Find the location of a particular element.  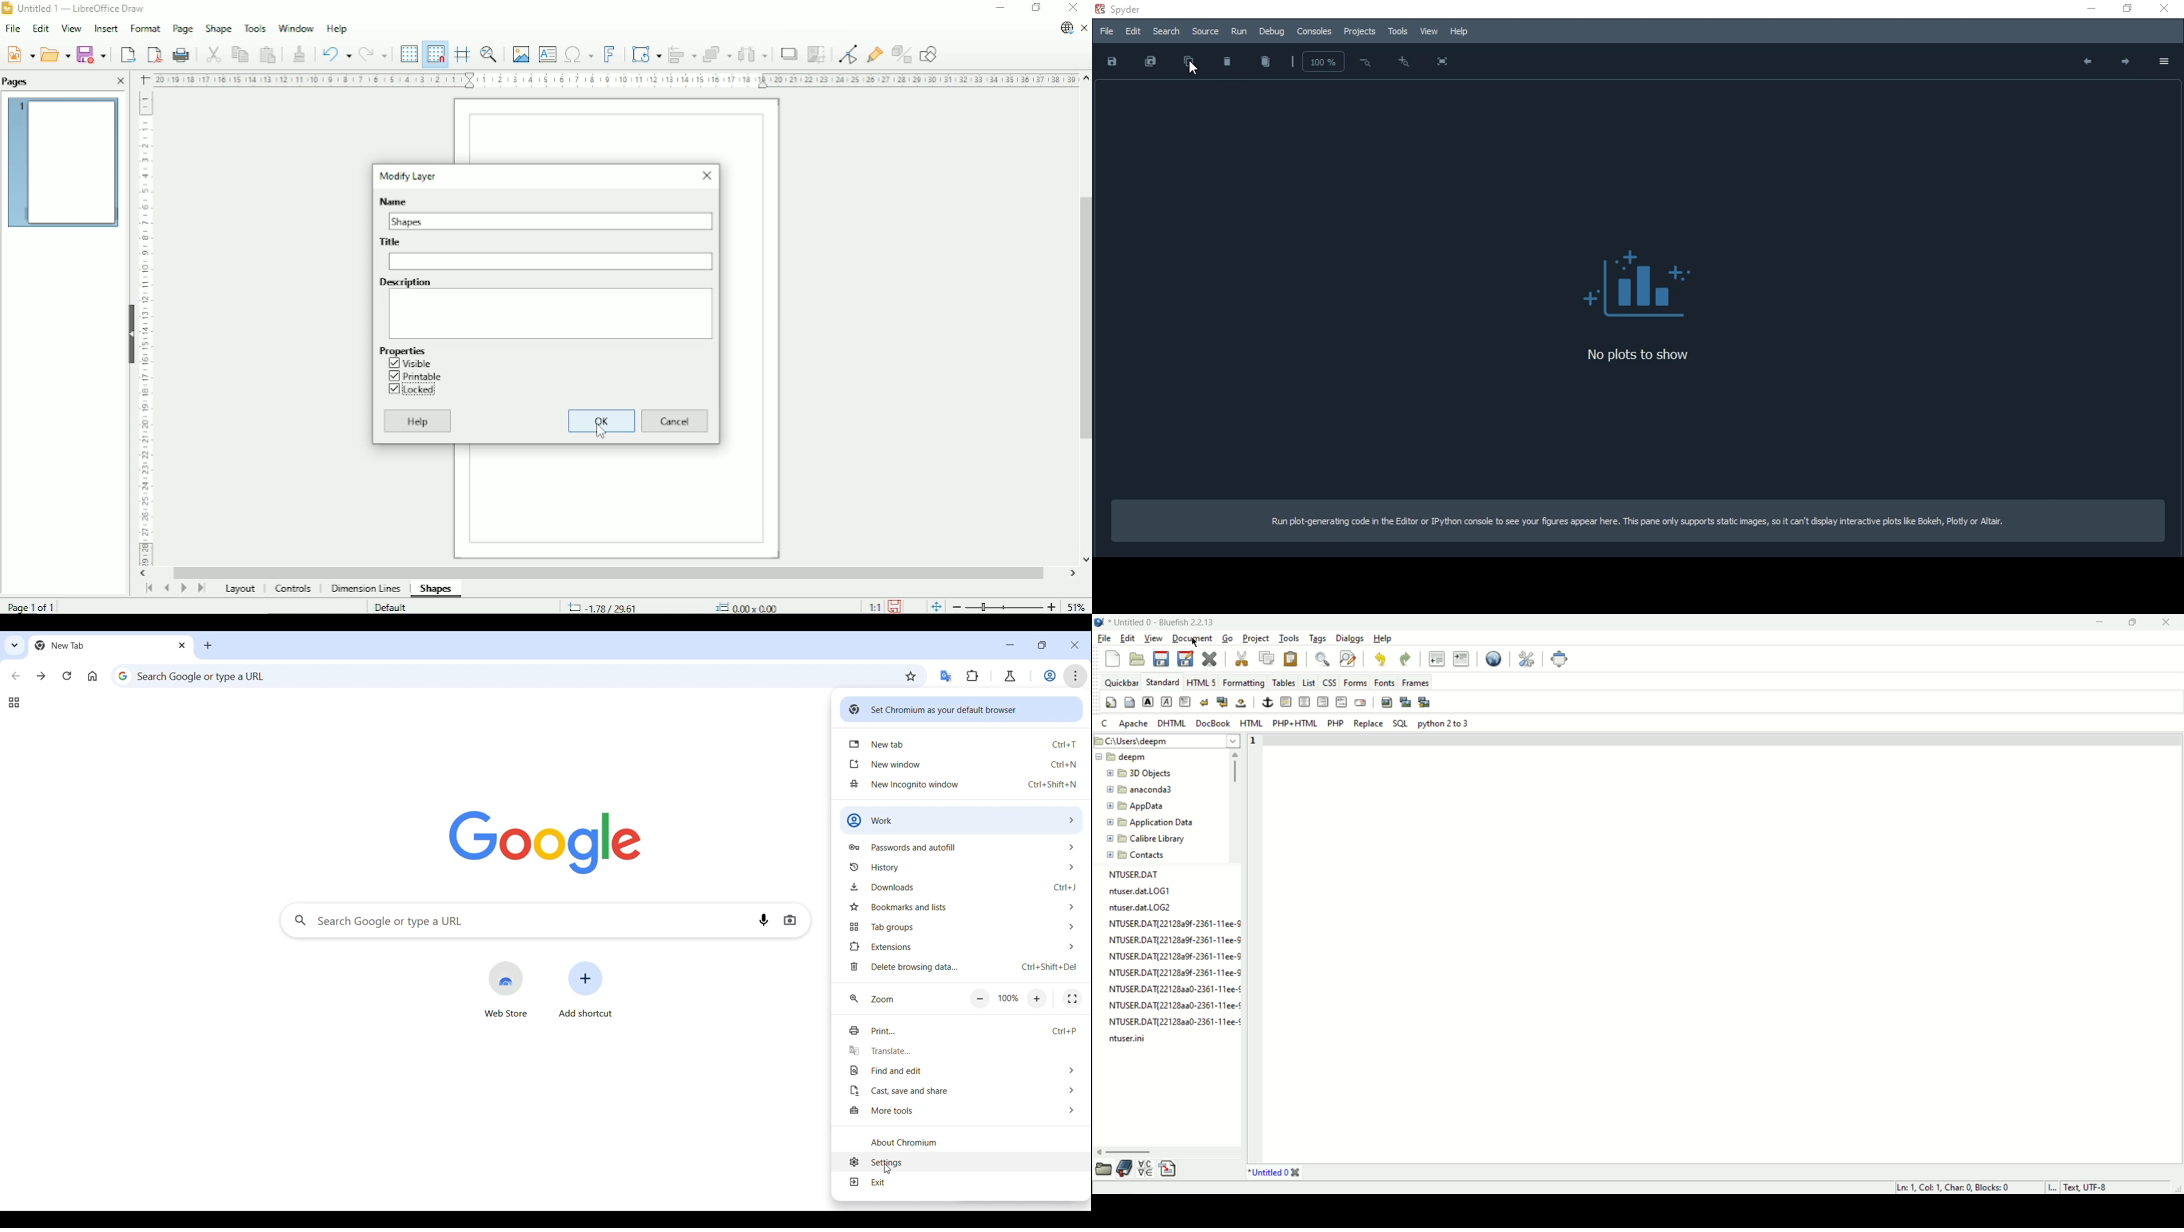

Insert text box is located at coordinates (548, 53).